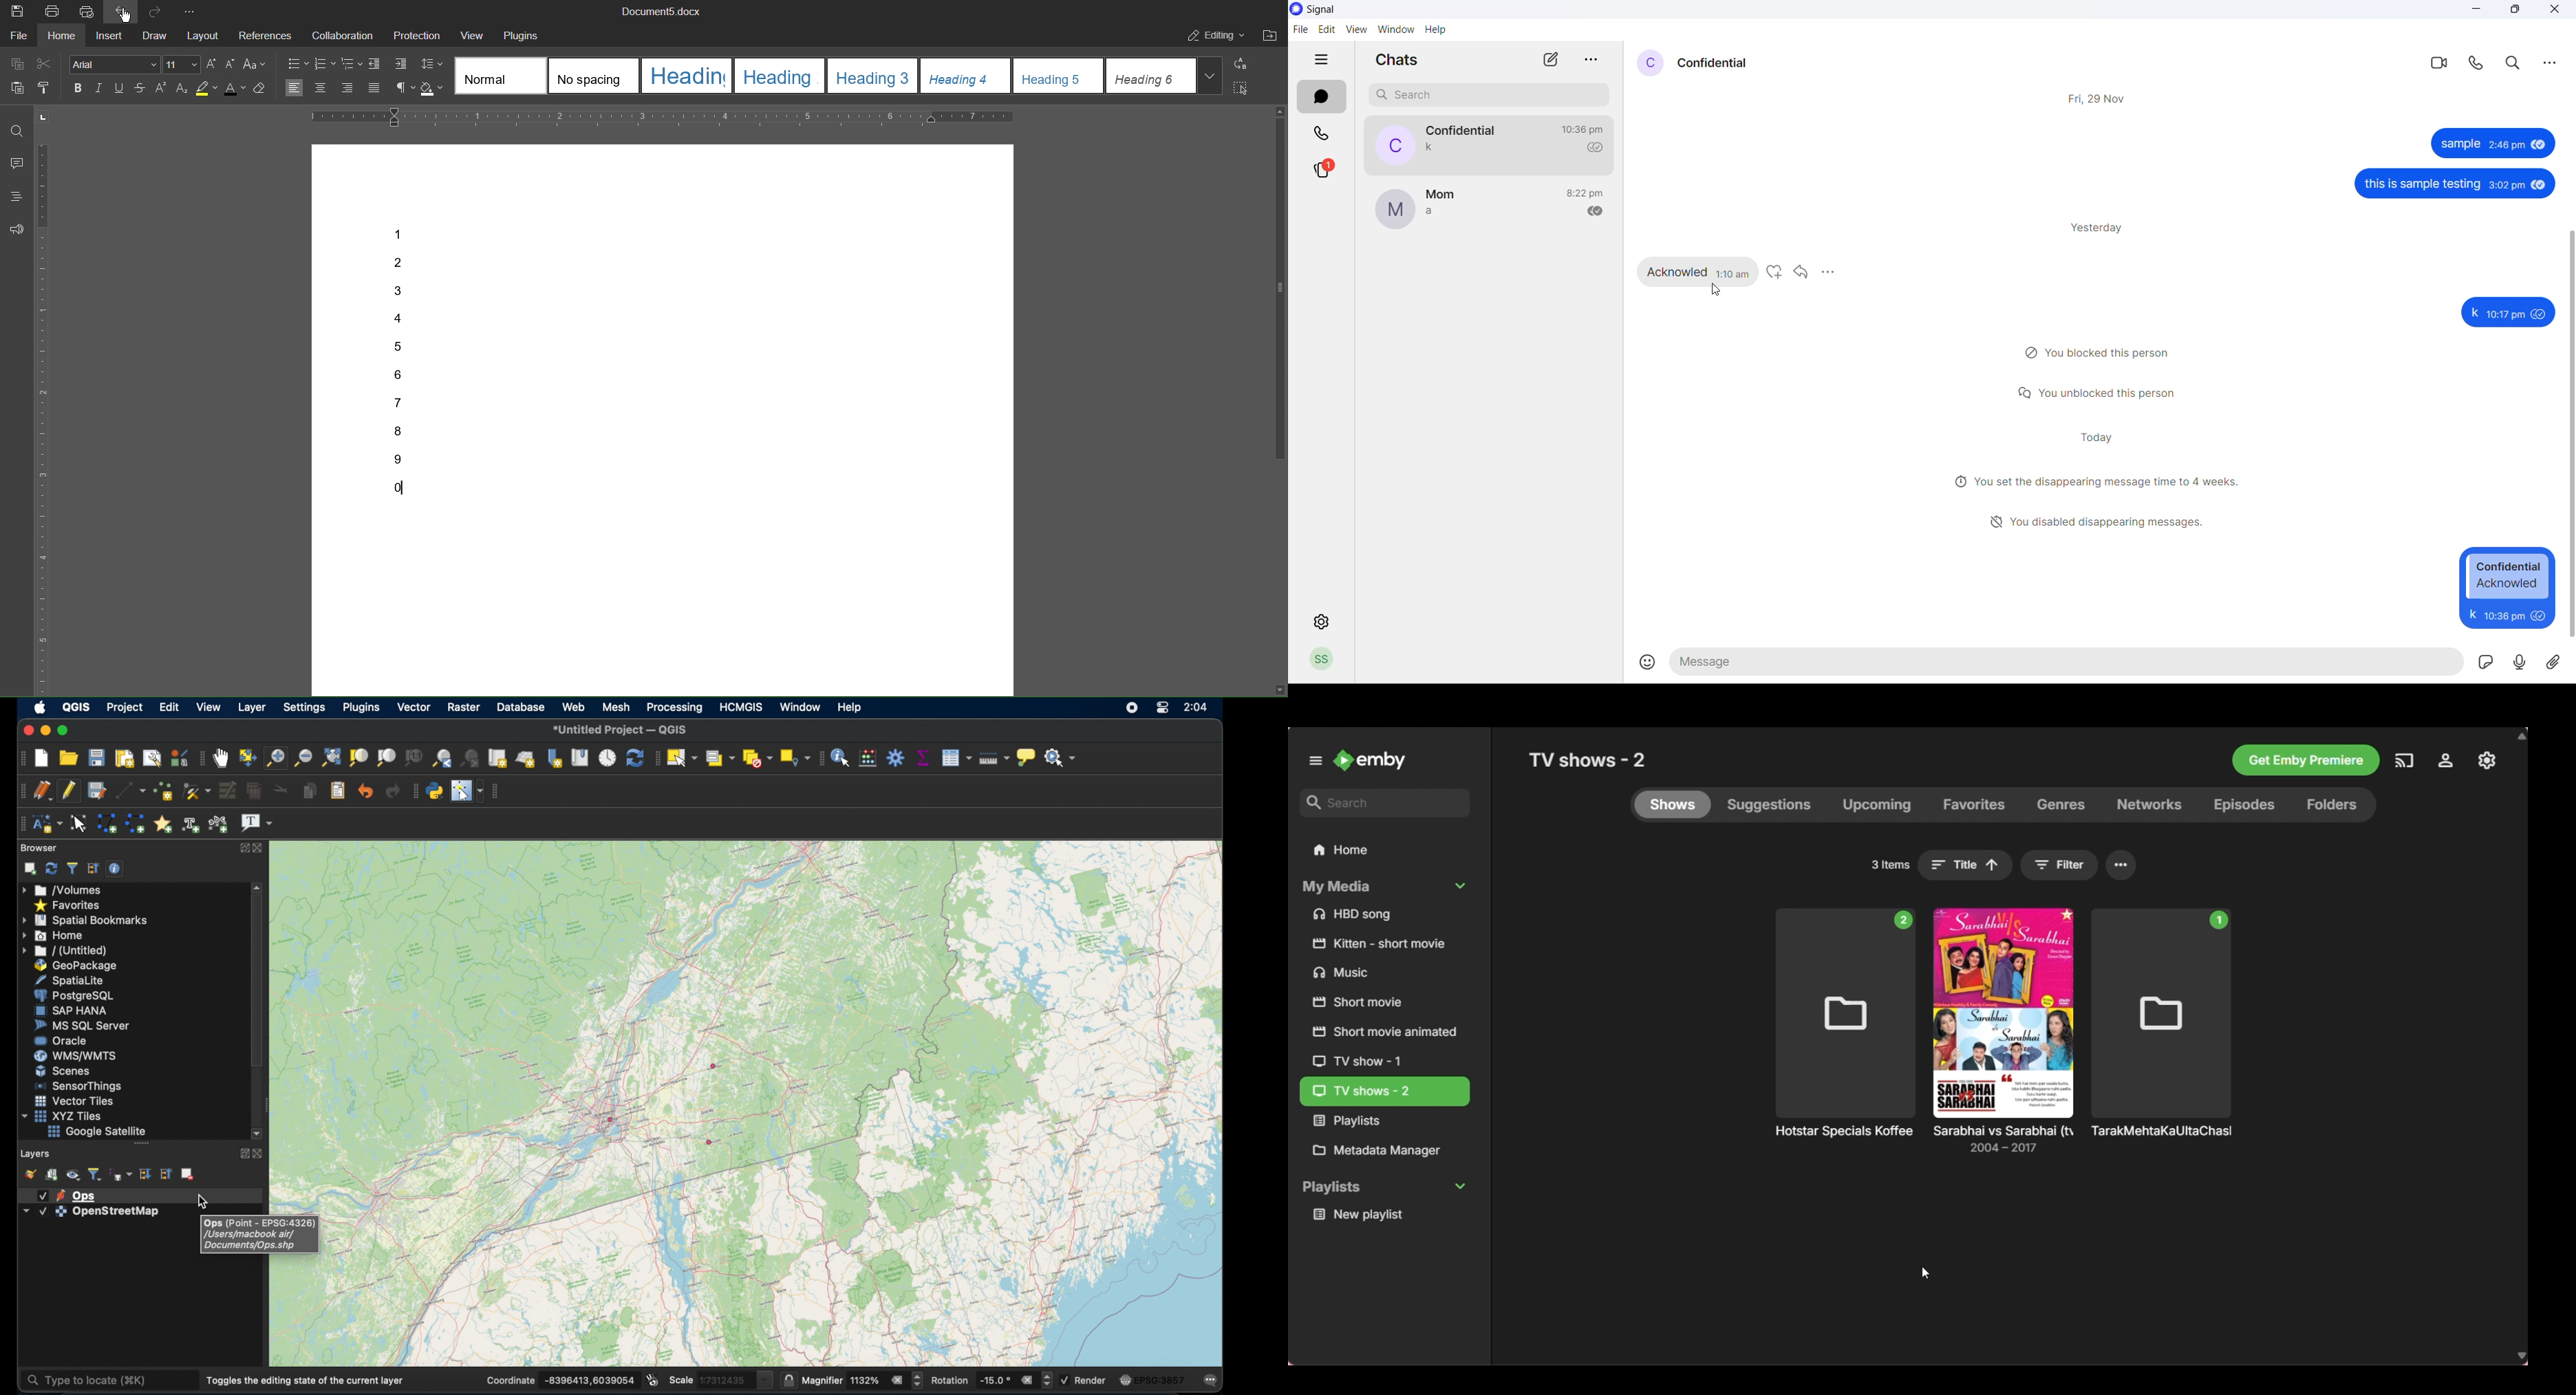 Image resolution: width=2576 pixels, height=1400 pixels. What do you see at coordinates (965, 76) in the screenshot?
I see `template` at bounding box center [965, 76].